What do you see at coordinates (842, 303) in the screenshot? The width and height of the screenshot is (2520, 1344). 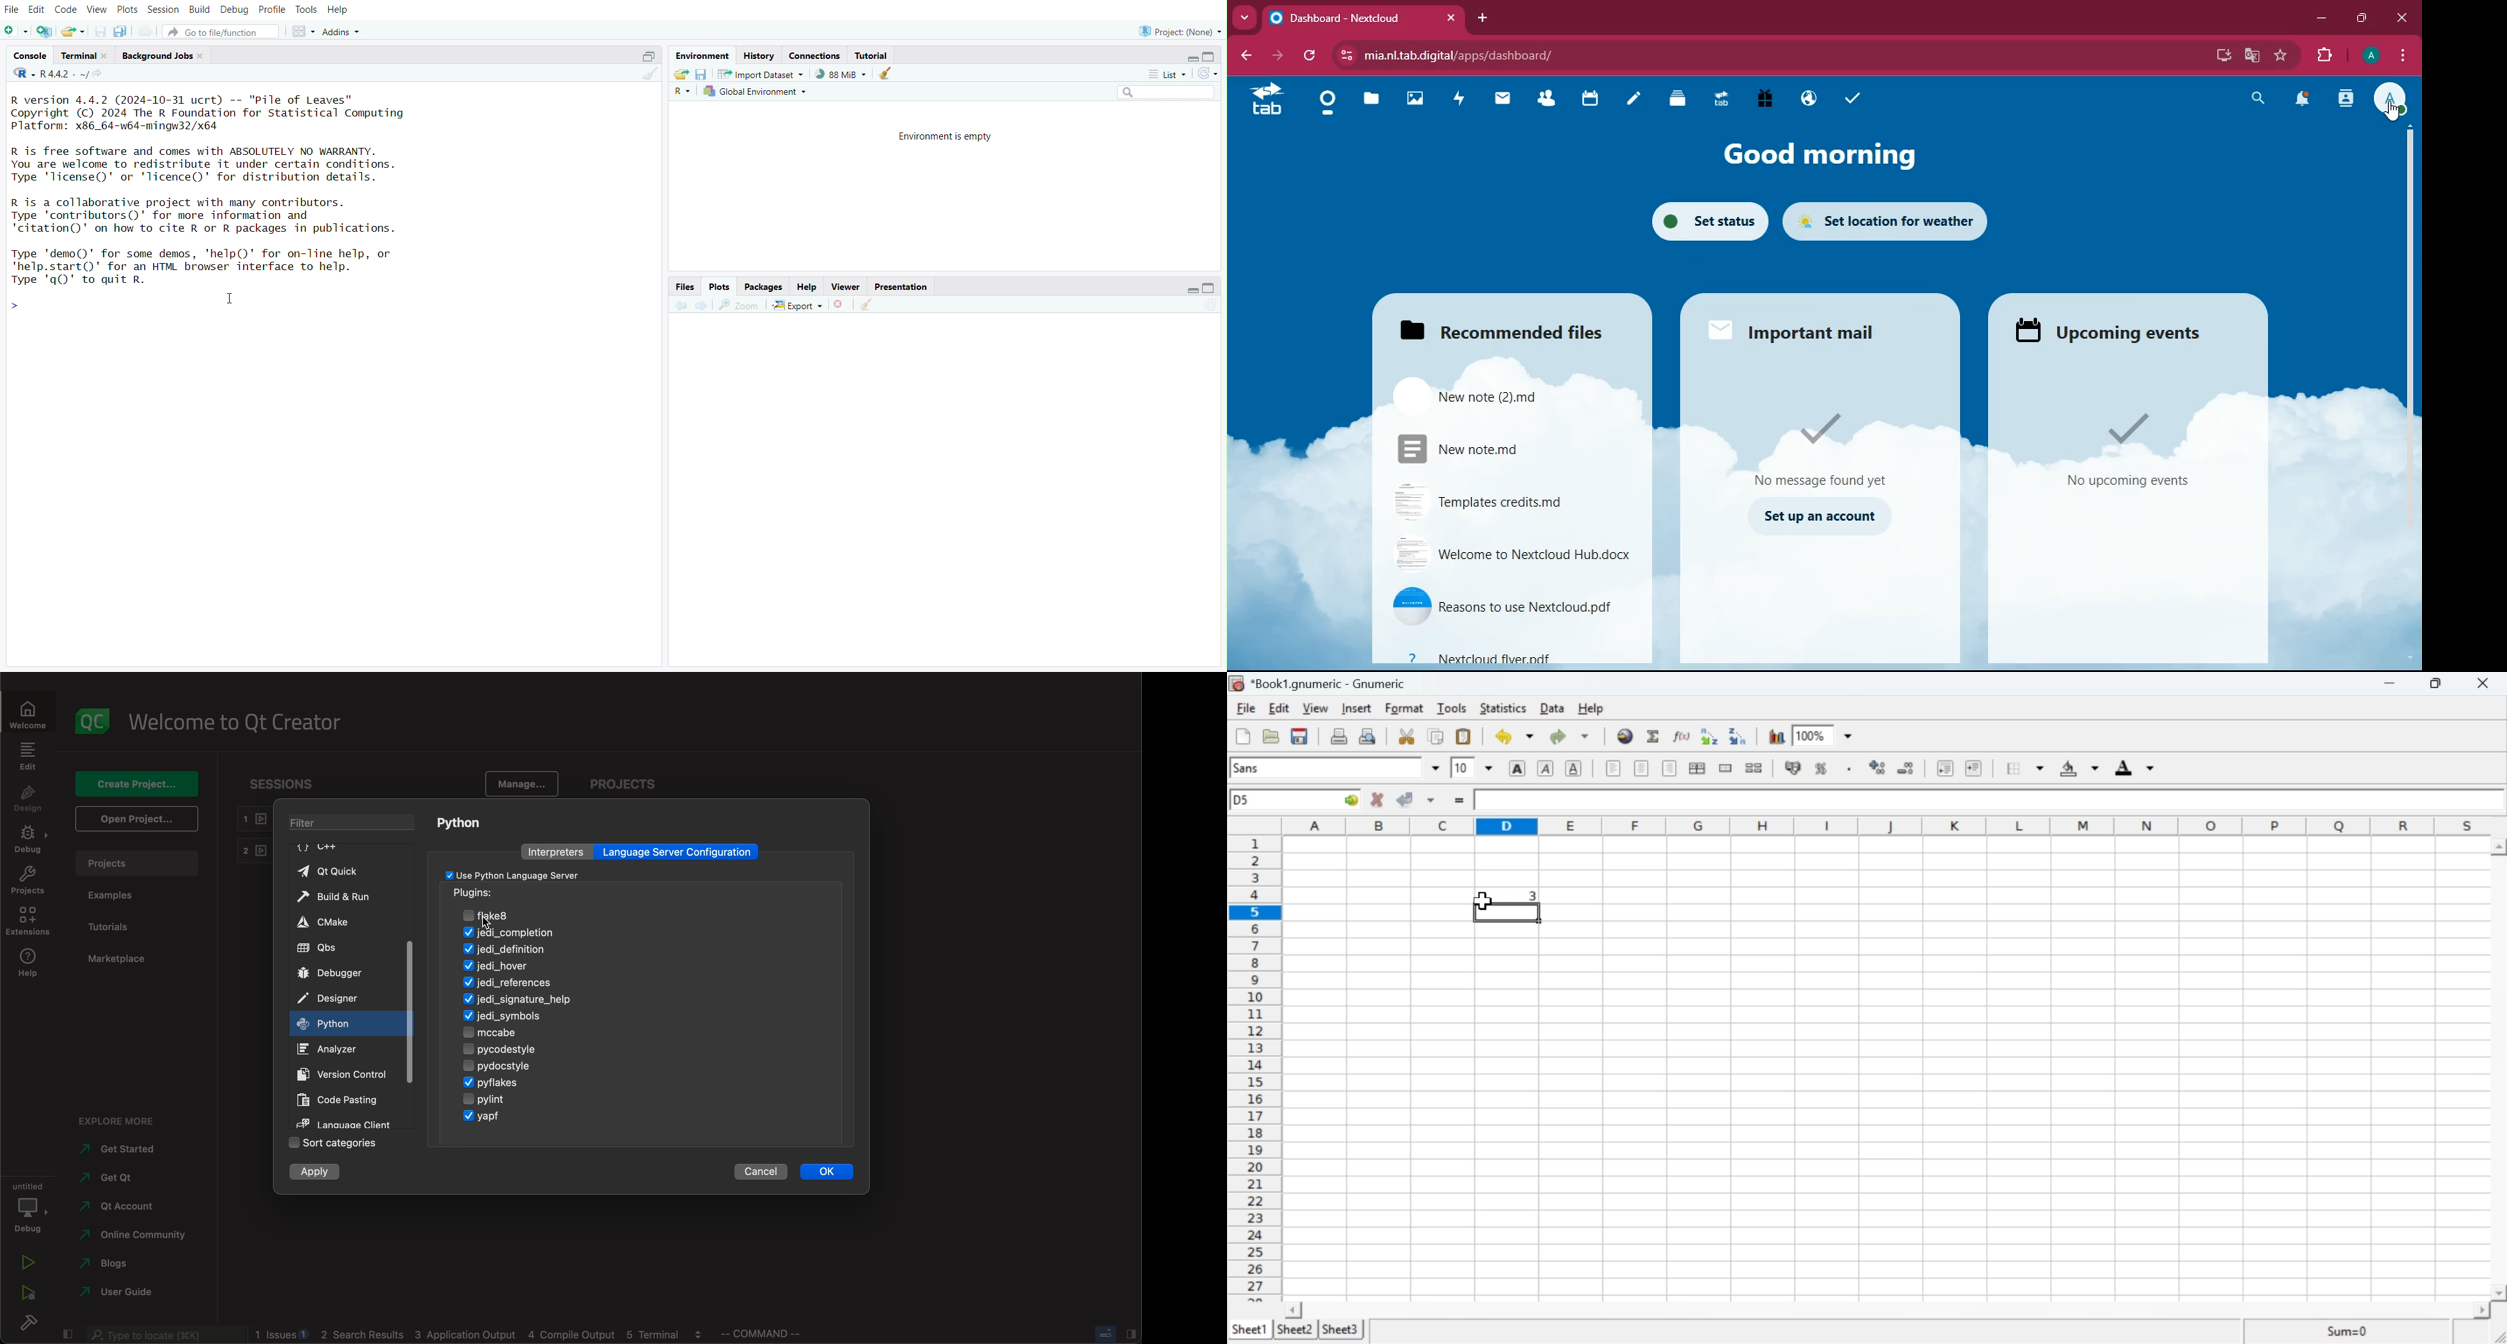 I see `Close` at bounding box center [842, 303].